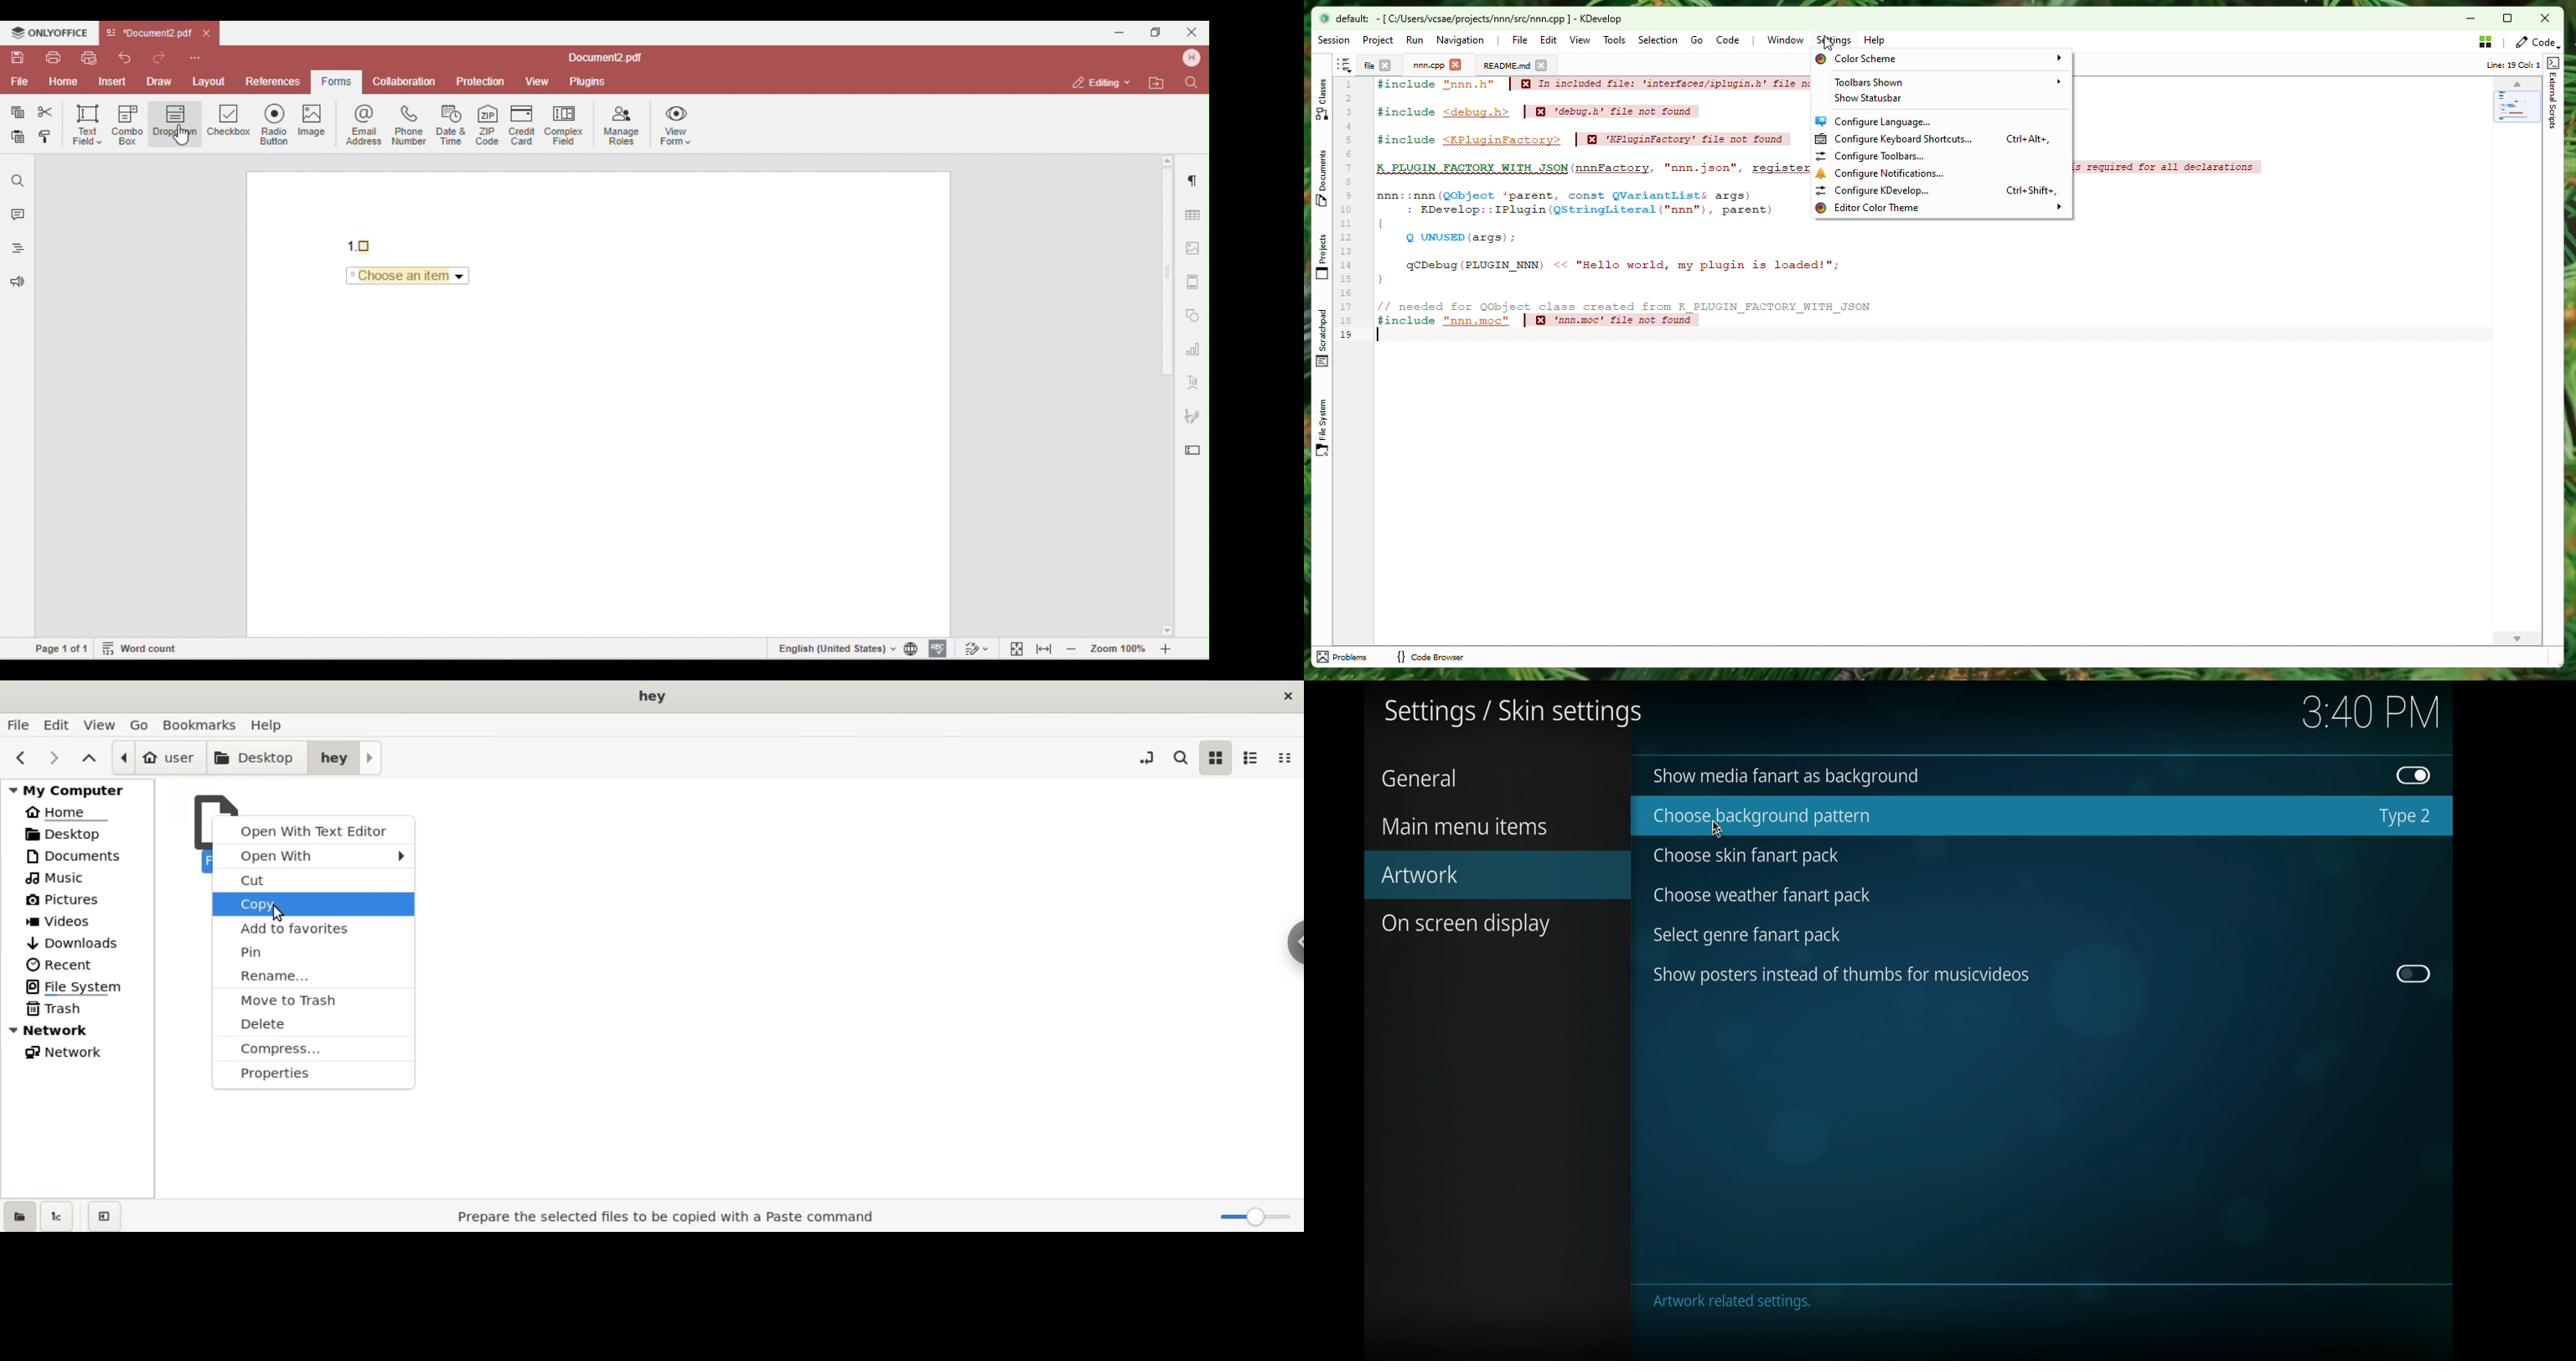  What do you see at coordinates (1763, 895) in the screenshot?
I see `choose weather fan art pack` at bounding box center [1763, 895].